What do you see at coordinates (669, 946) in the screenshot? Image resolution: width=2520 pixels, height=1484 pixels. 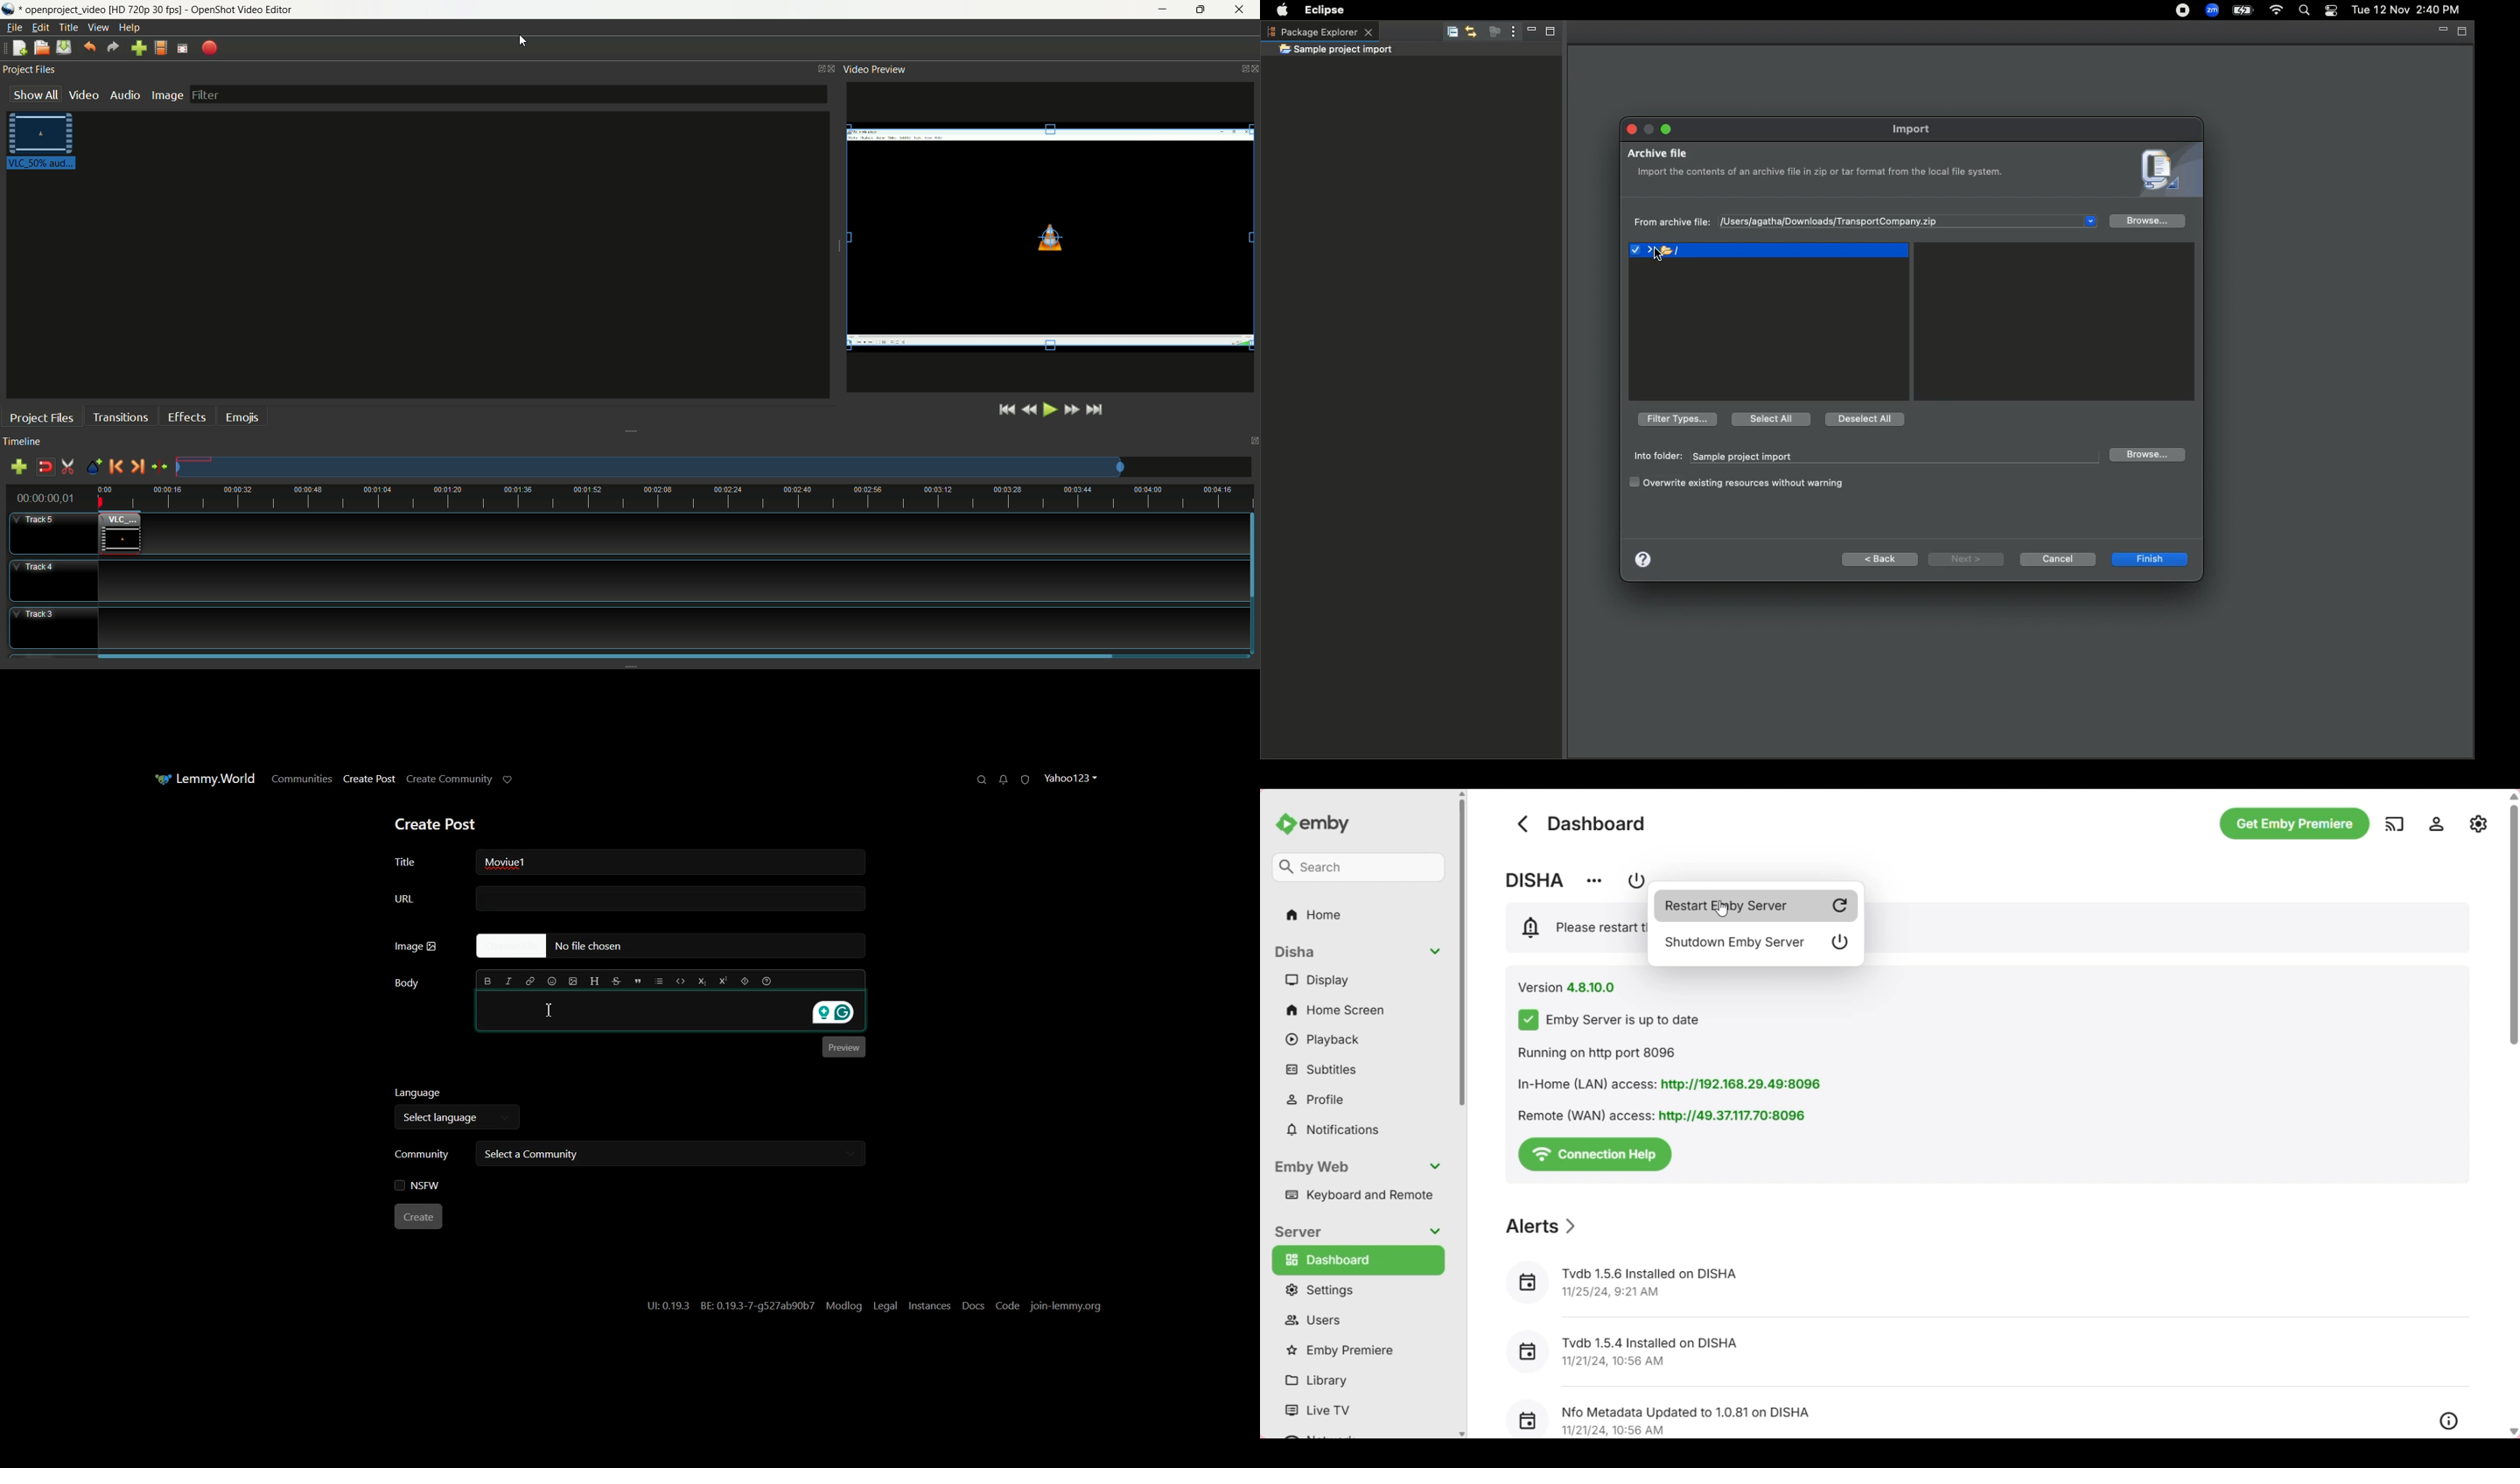 I see `No file Chosen` at bounding box center [669, 946].